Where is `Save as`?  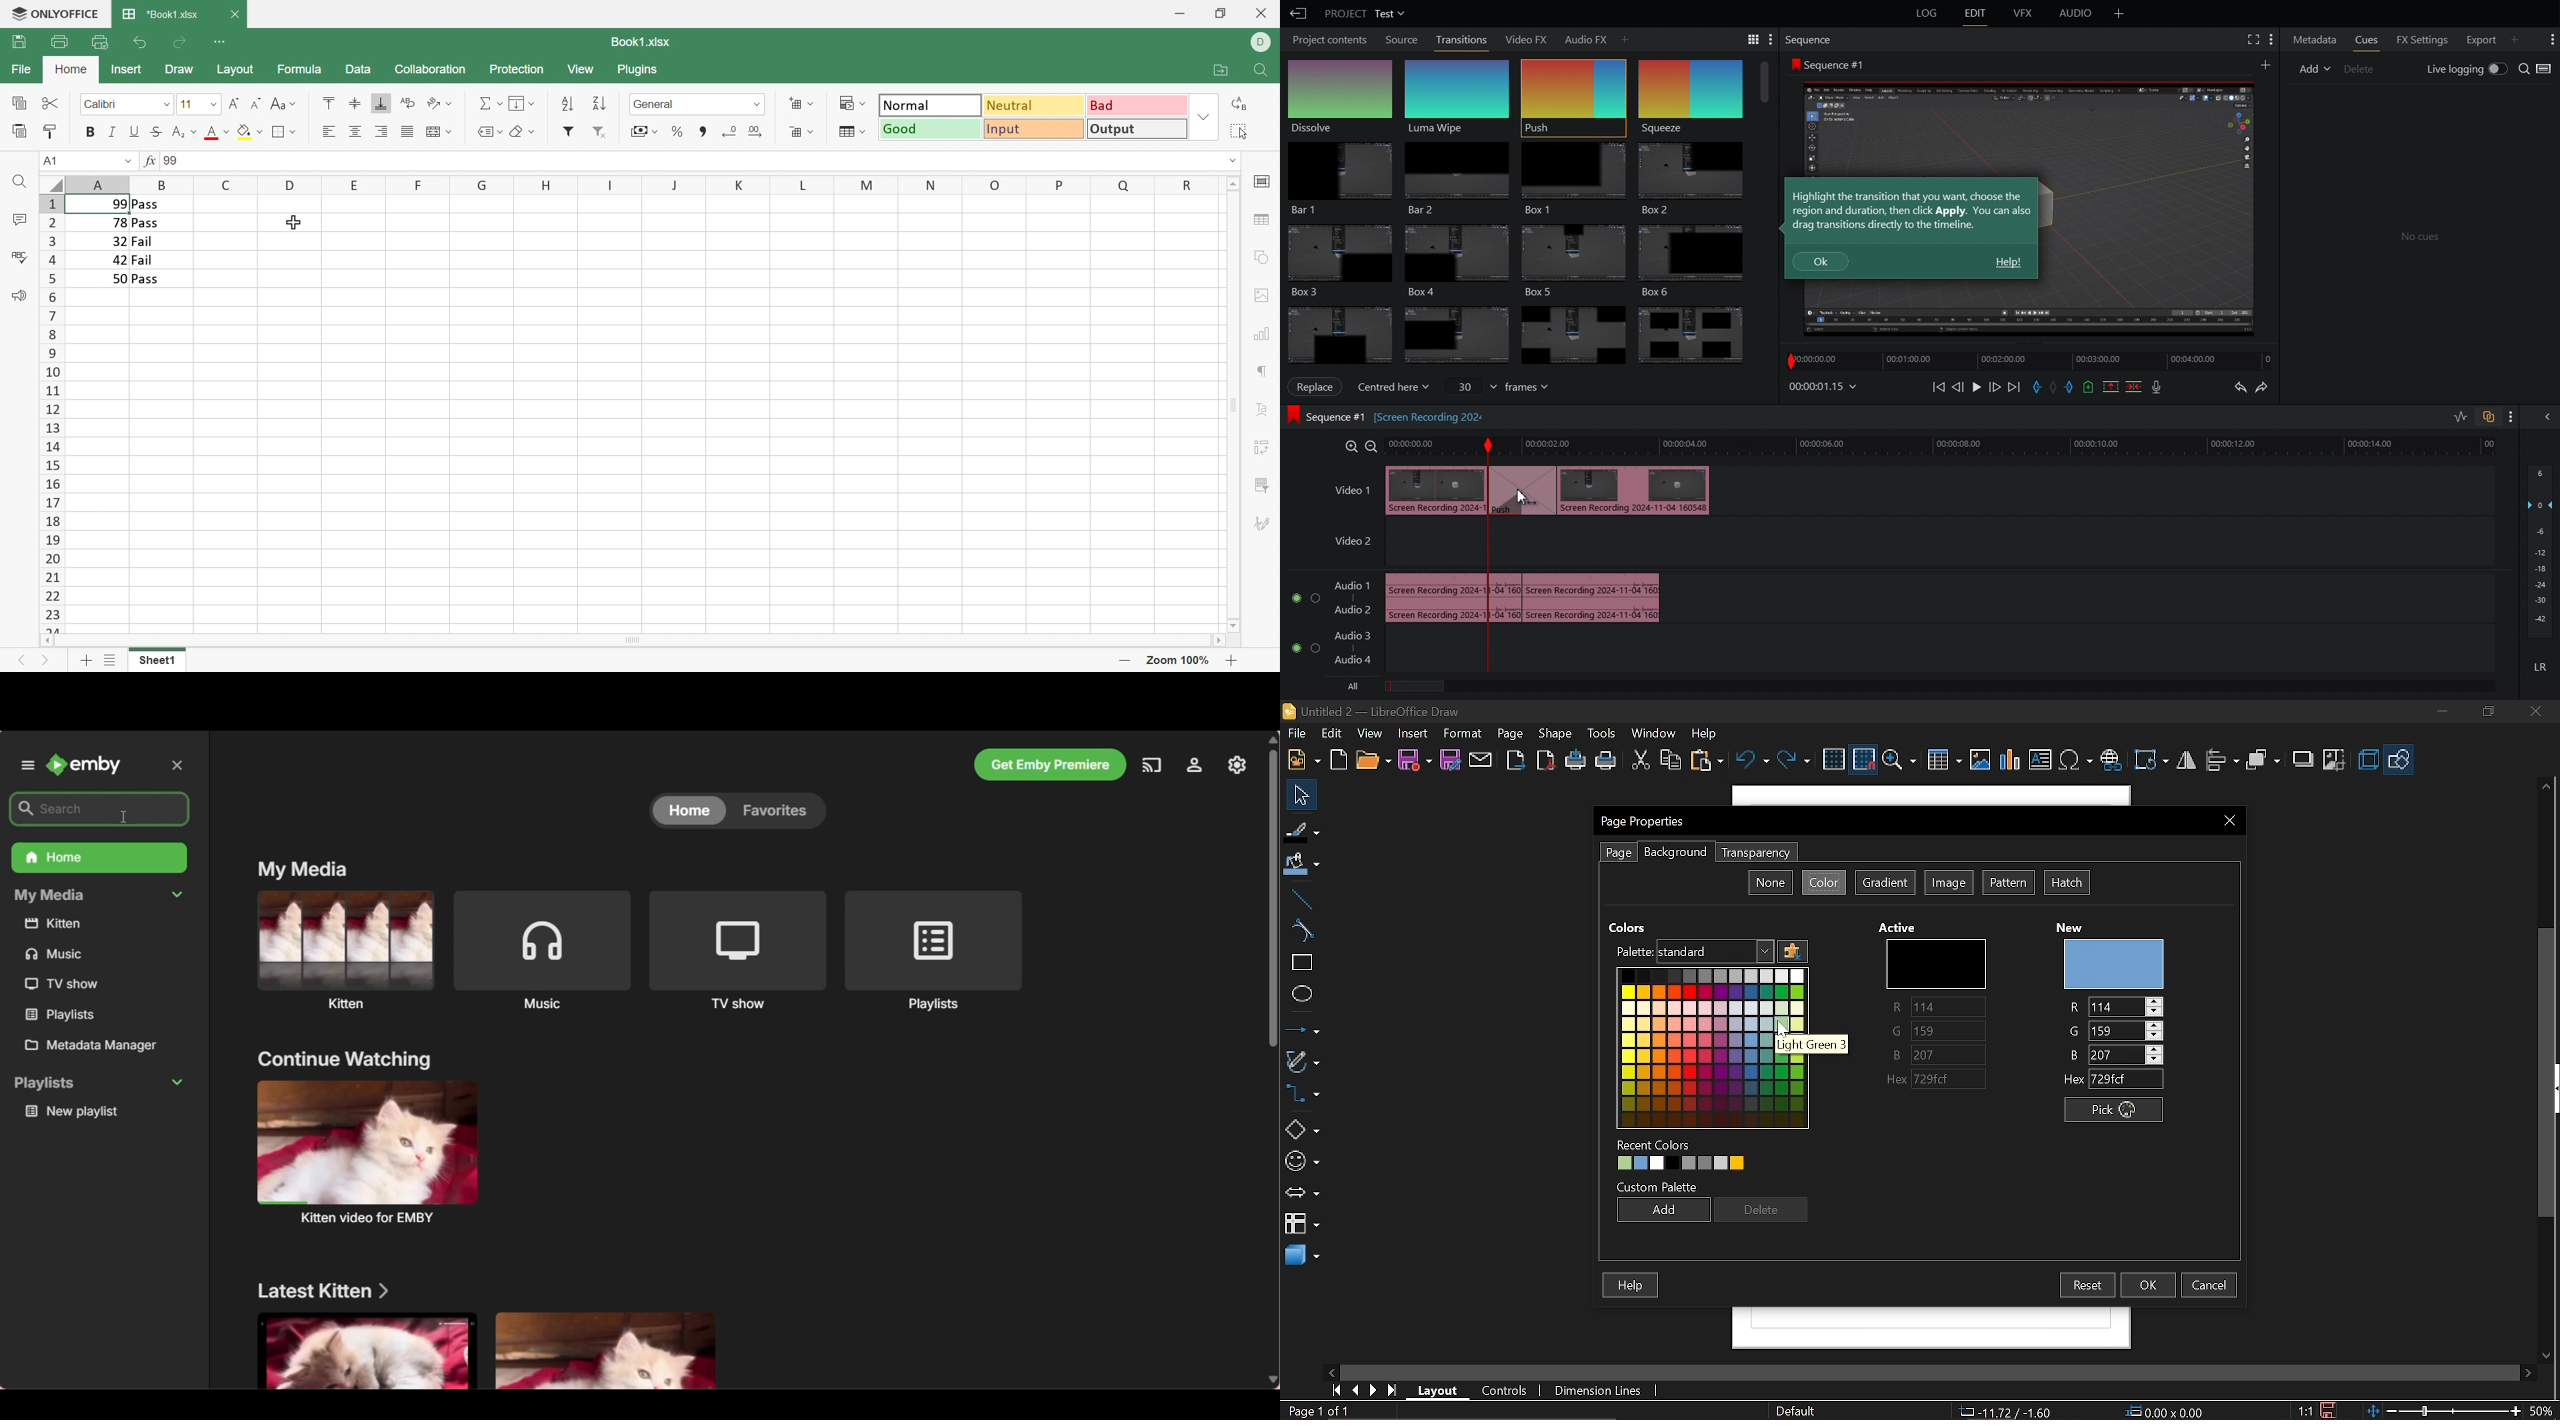
Save as is located at coordinates (1452, 761).